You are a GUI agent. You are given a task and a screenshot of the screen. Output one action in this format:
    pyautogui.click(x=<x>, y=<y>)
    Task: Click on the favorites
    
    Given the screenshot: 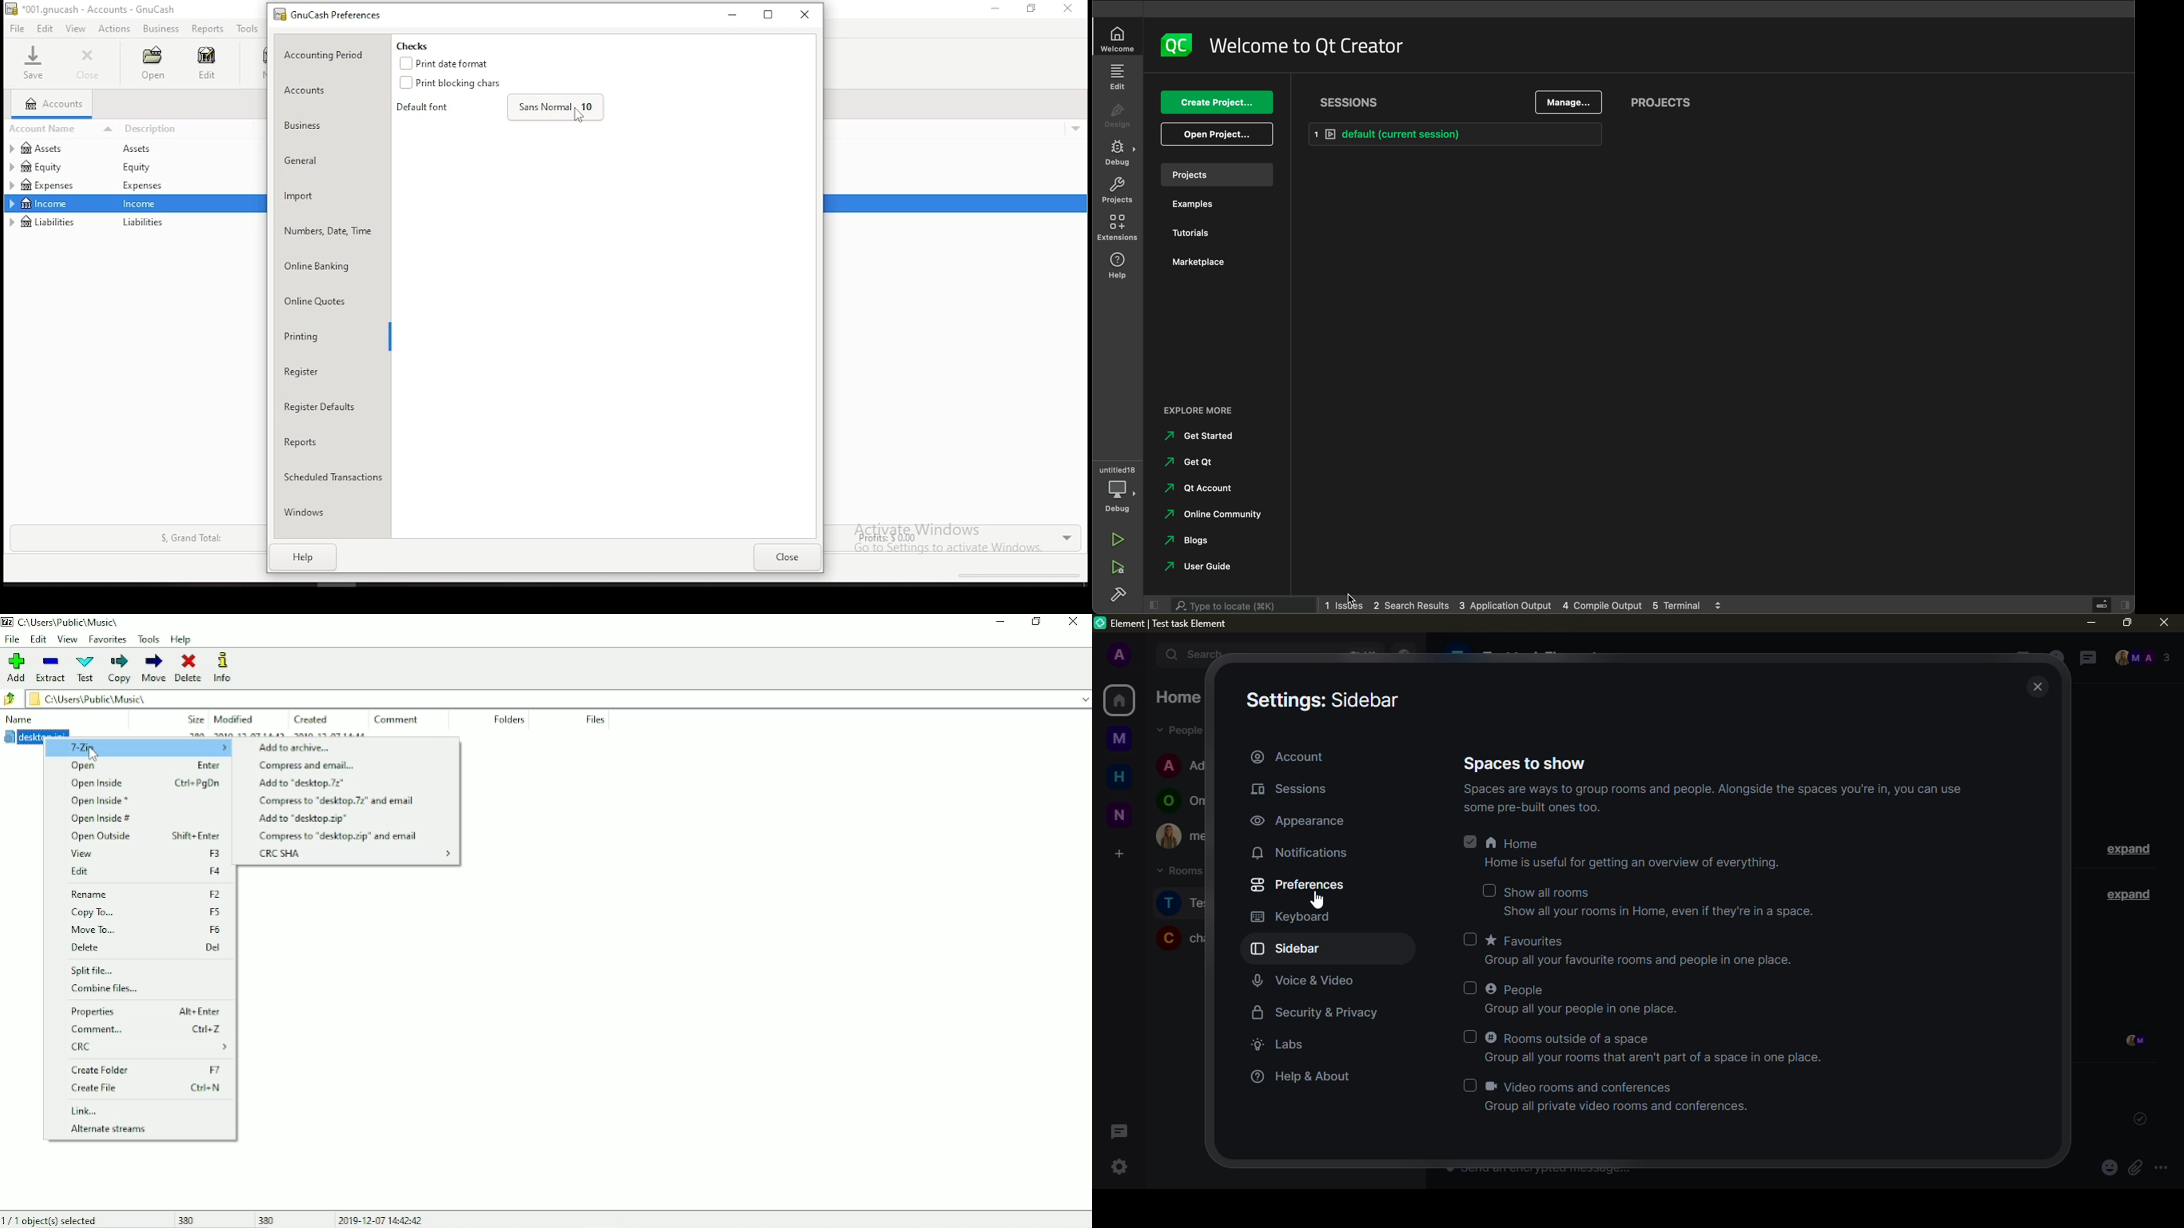 What is the action you would take?
    pyautogui.click(x=1529, y=942)
    